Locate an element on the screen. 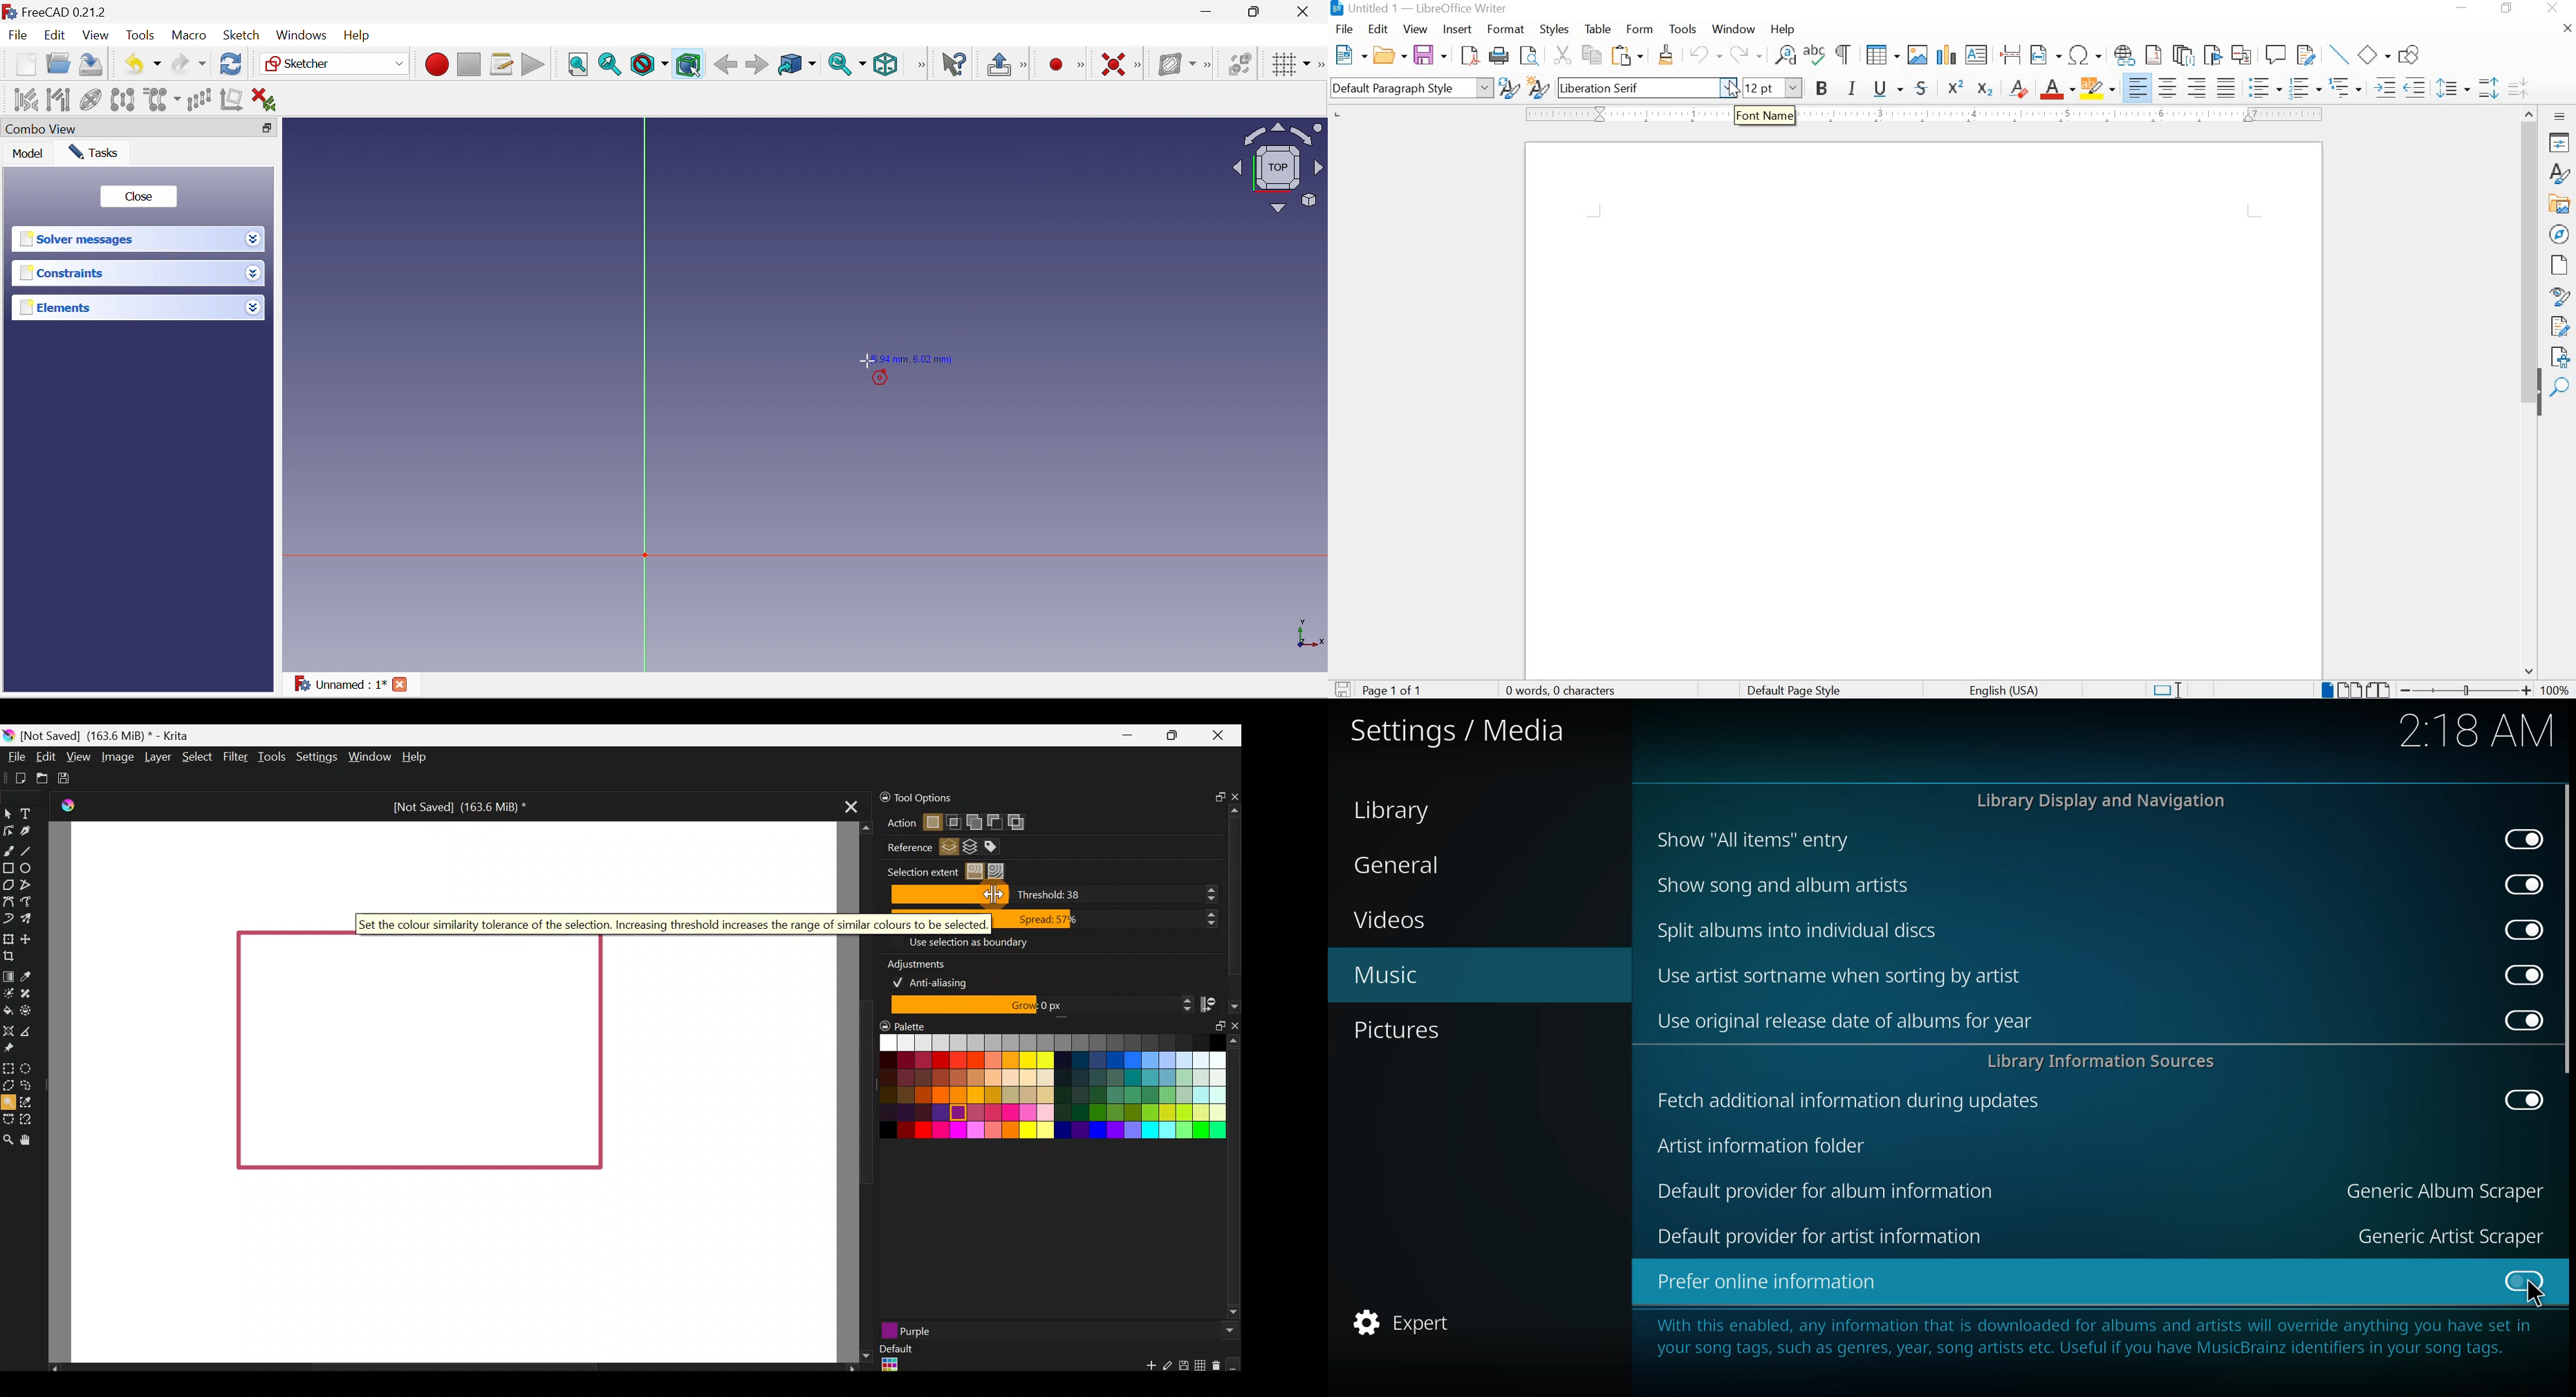 The width and height of the screenshot is (2576, 1400). Replace is located at coordinates (932, 823).